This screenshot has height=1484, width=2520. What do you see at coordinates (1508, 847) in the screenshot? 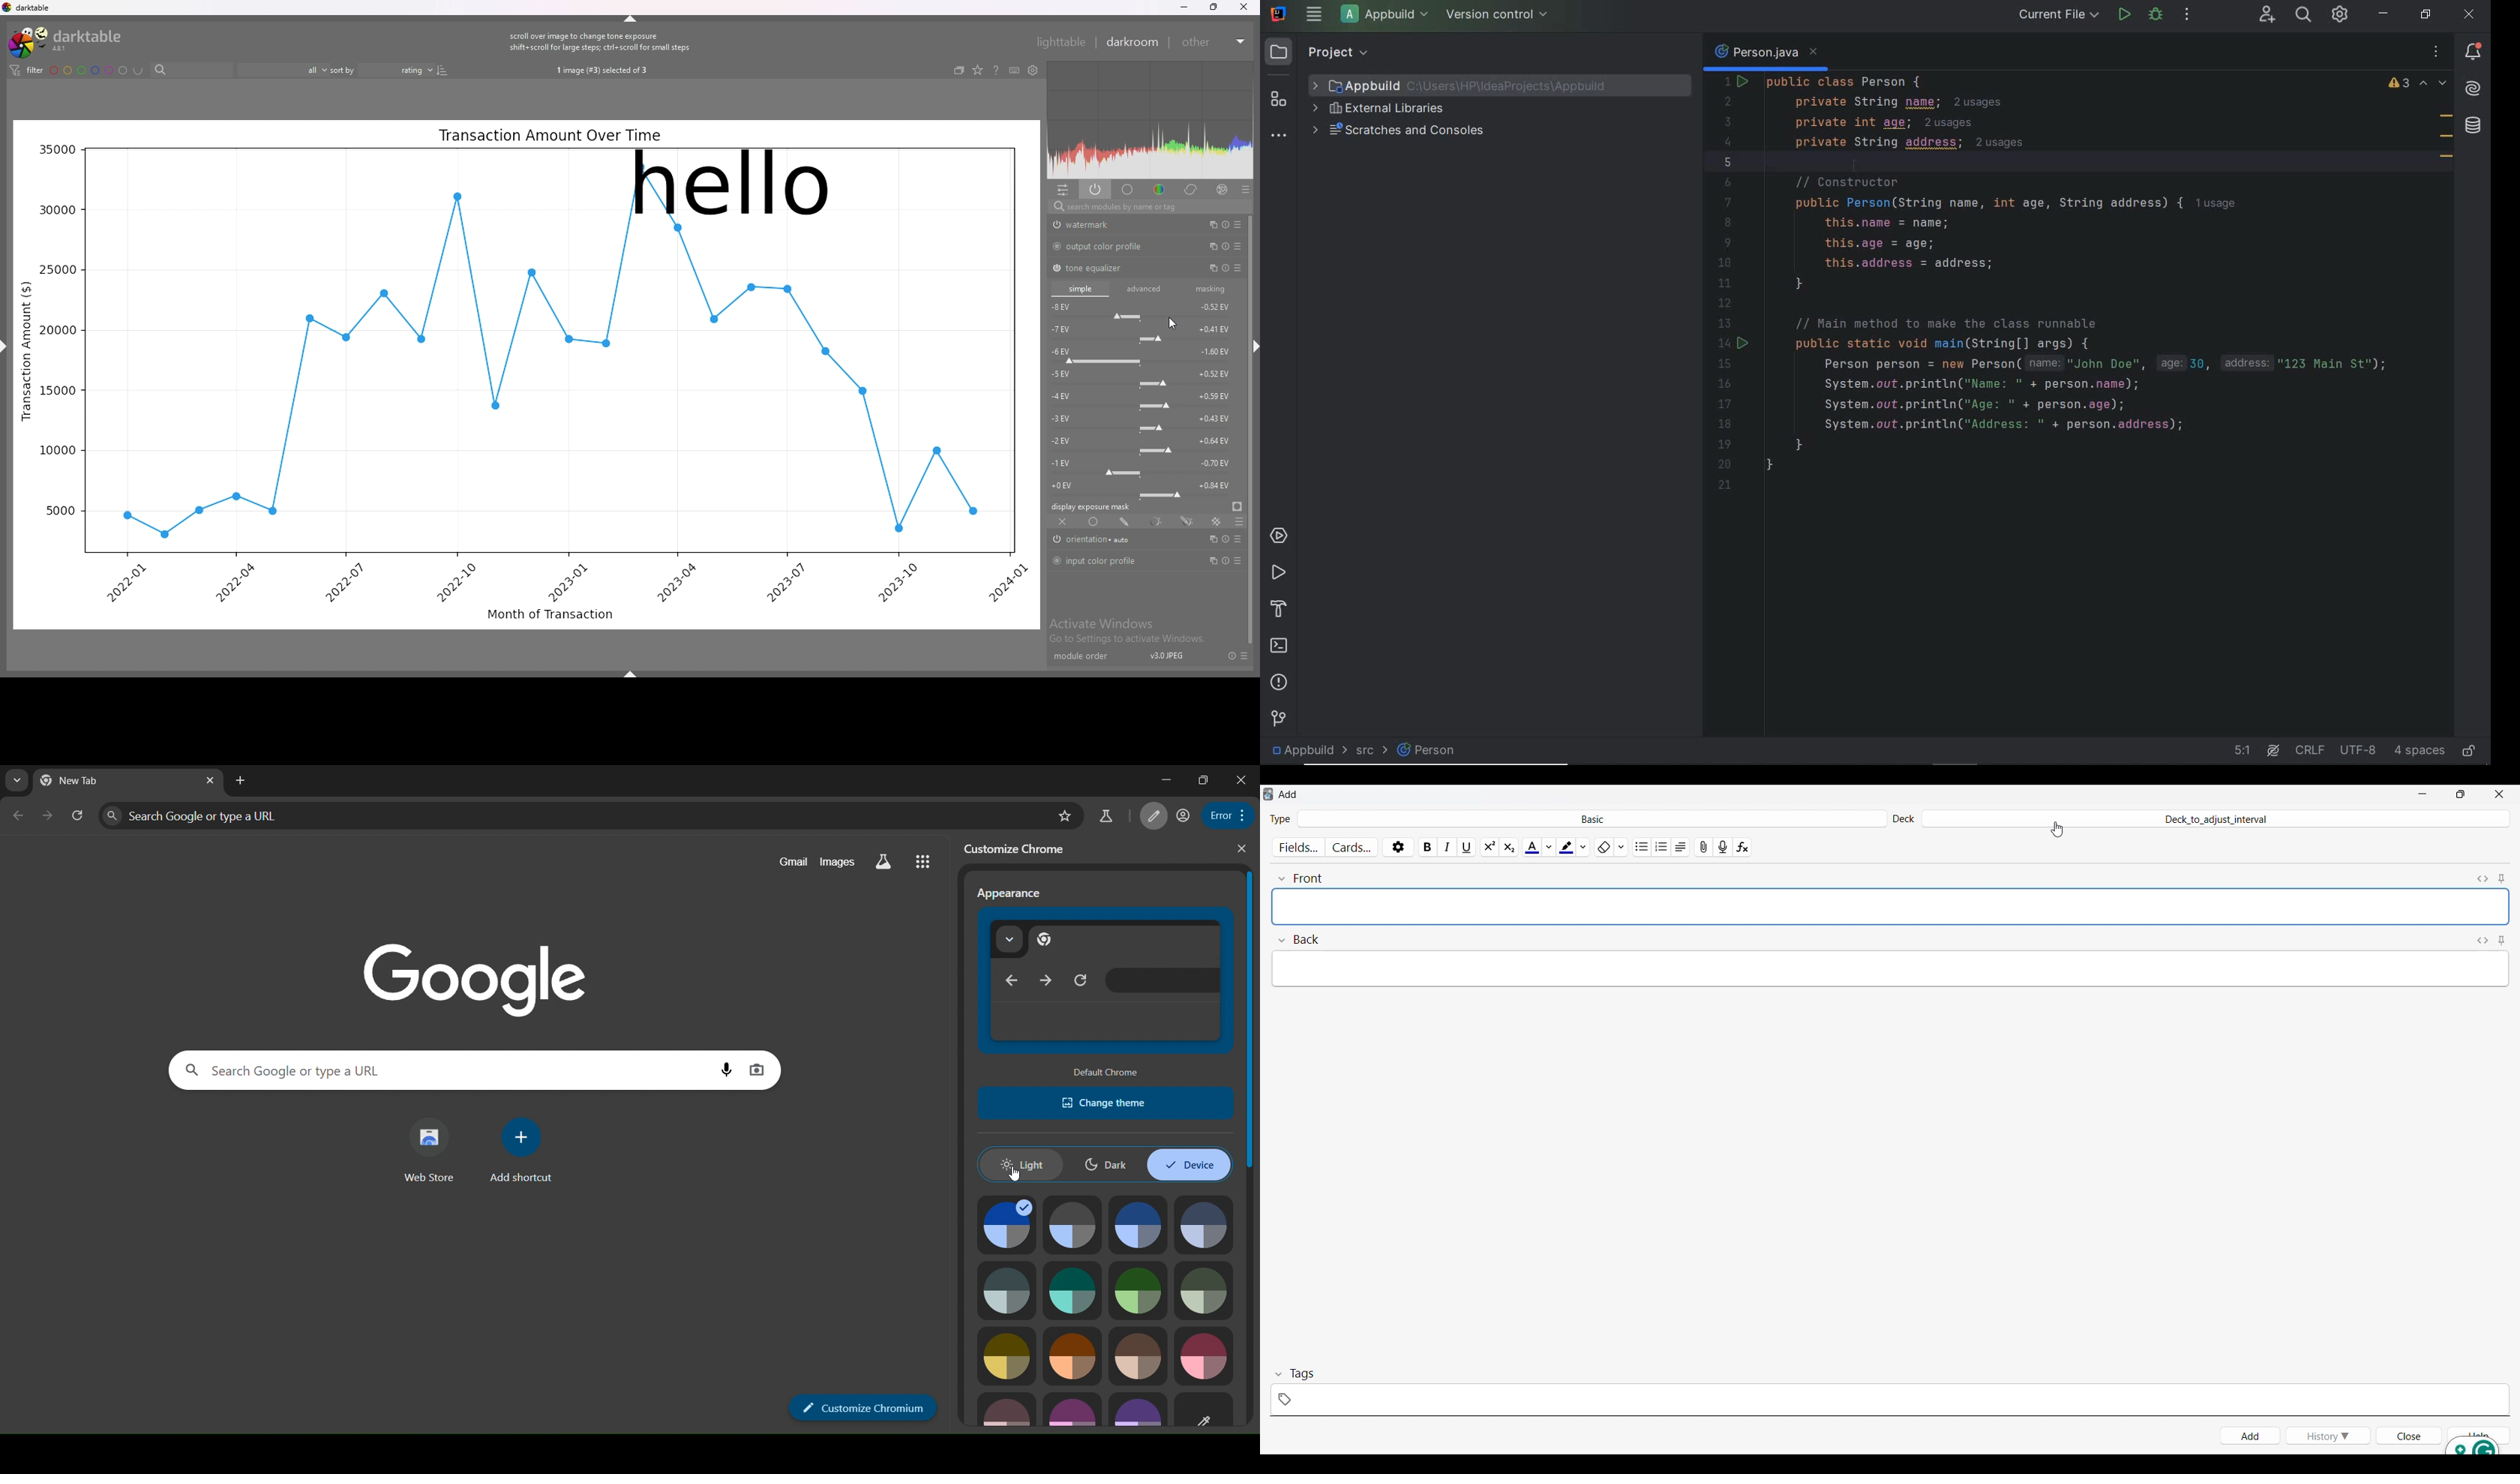
I see `Sub script` at bounding box center [1508, 847].